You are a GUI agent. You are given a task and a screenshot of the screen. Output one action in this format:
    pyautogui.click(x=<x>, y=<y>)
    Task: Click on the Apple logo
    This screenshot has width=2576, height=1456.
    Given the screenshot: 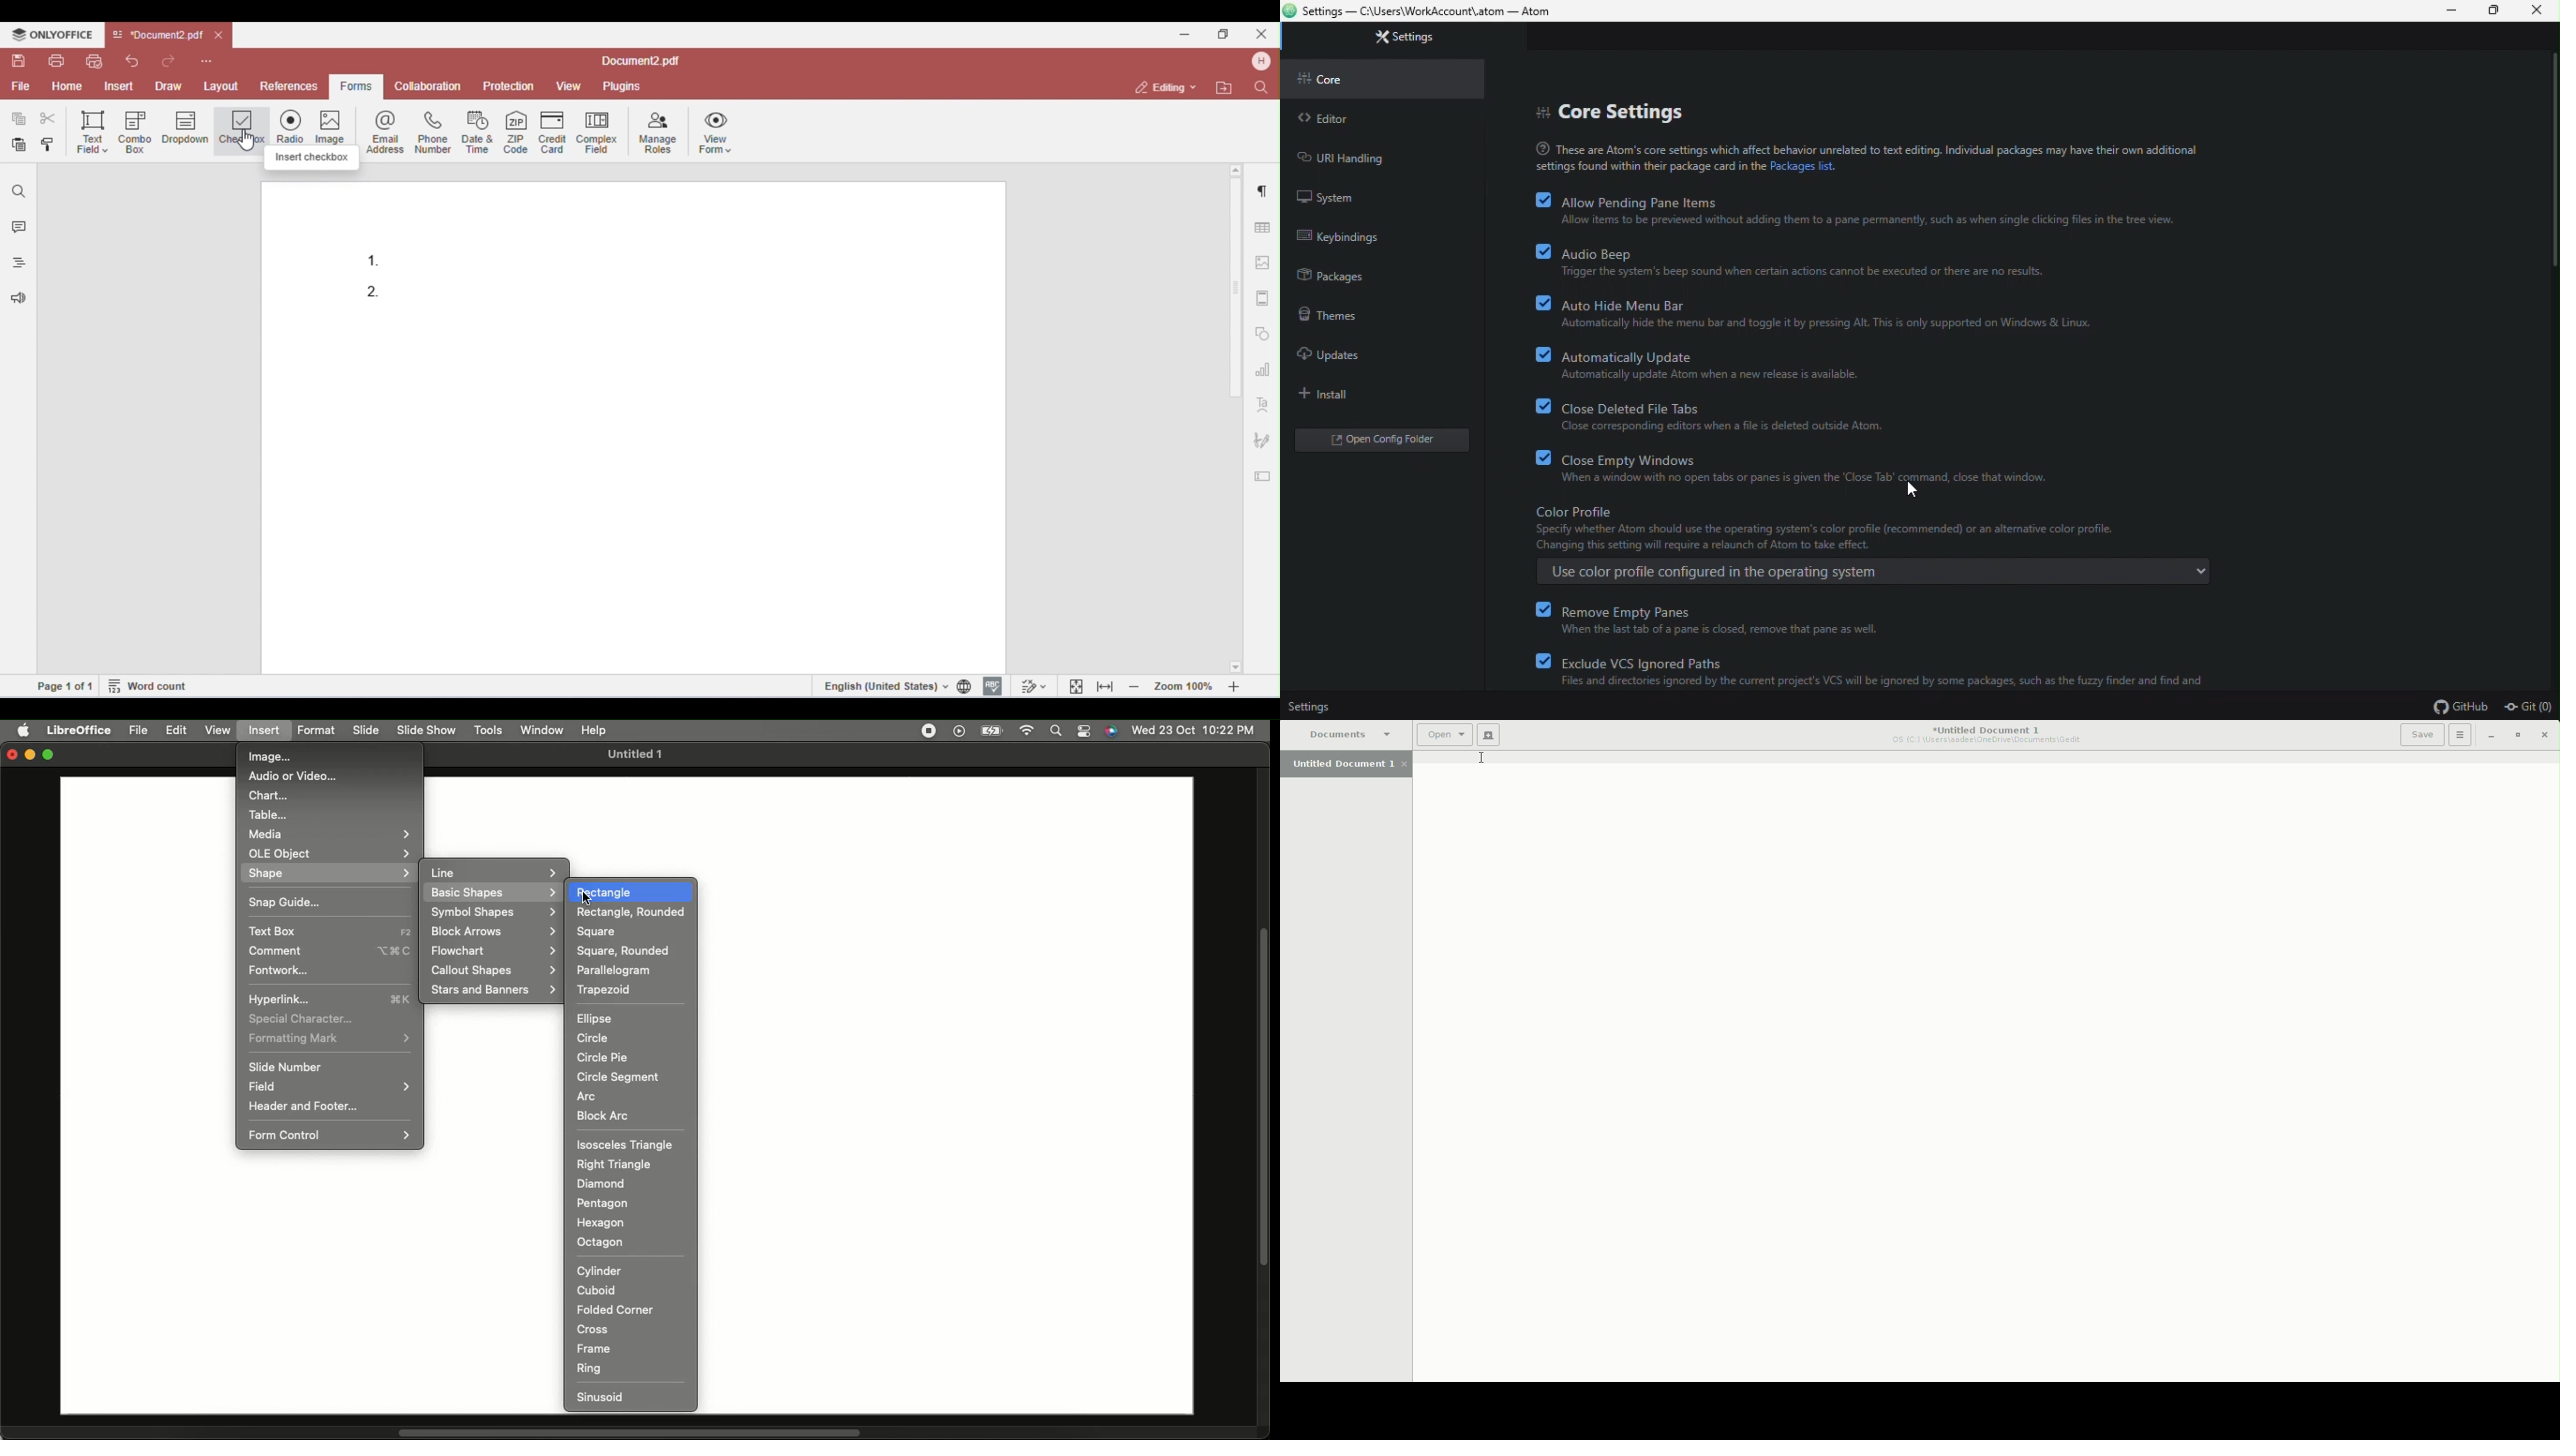 What is the action you would take?
    pyautogui.click(x=26, y=731)
    